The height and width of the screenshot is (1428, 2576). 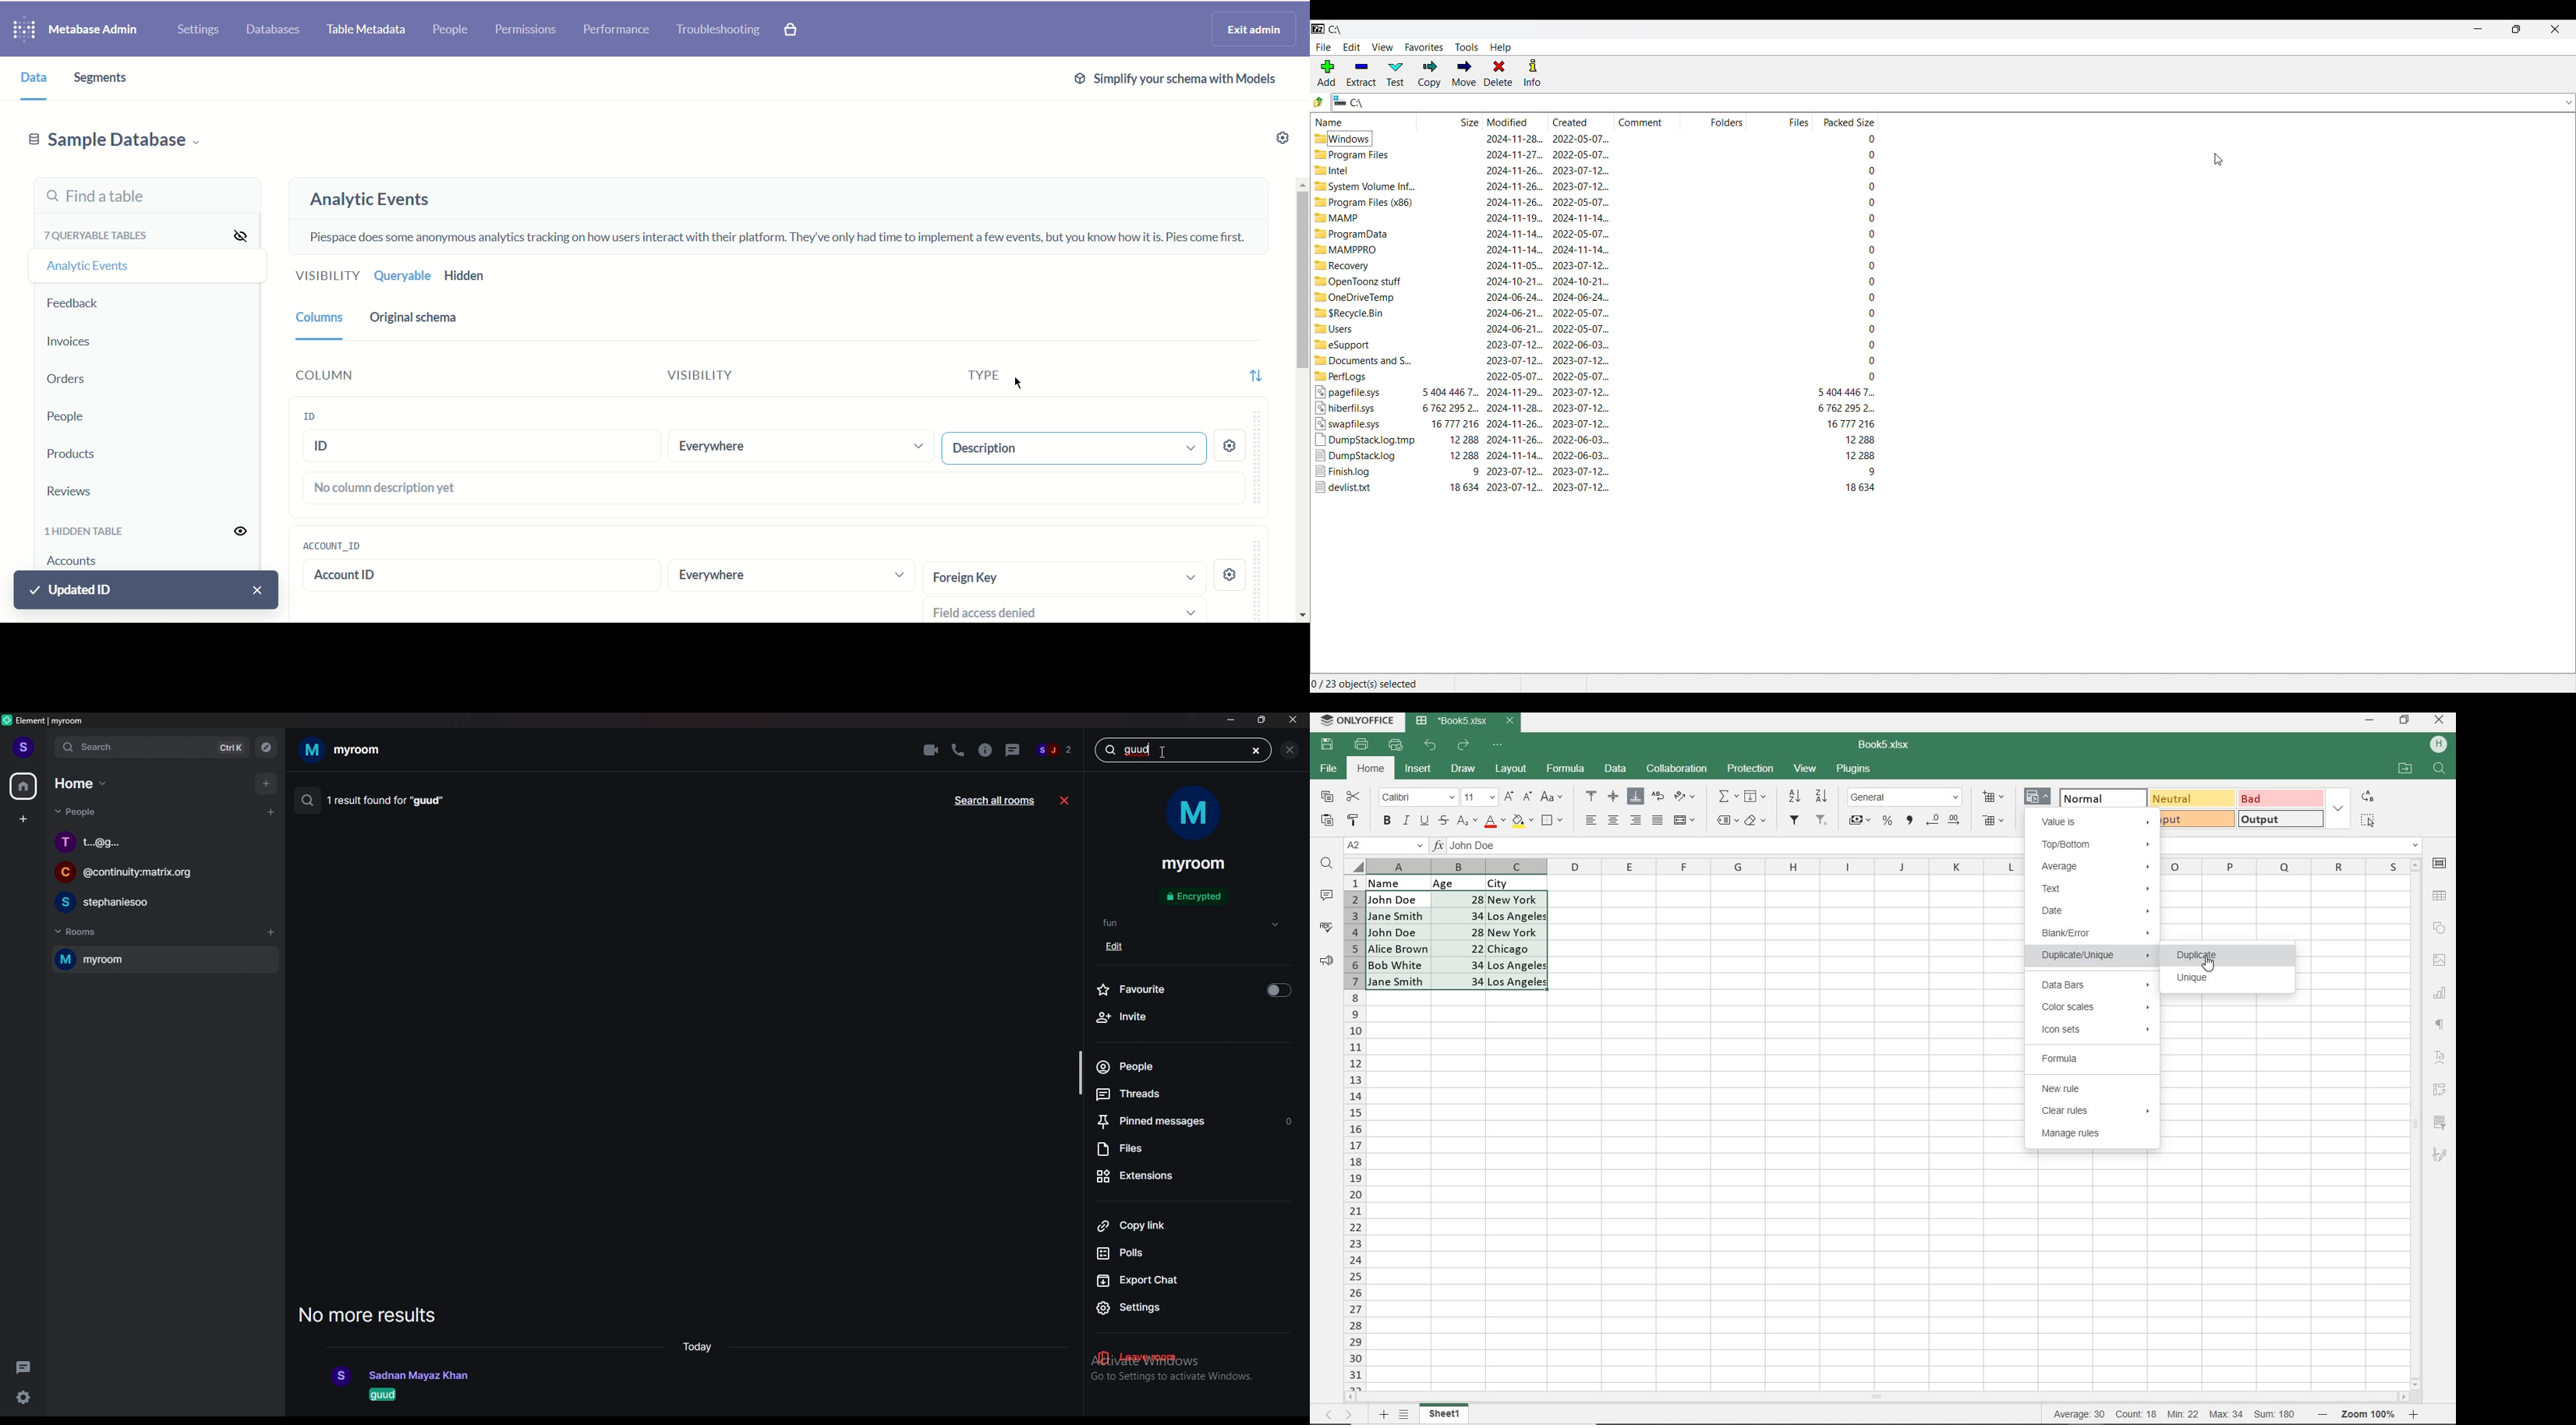 What do you see at coordinates (20, 31) in the screenshot?
I see `logo` at bounding box center [20, 31].